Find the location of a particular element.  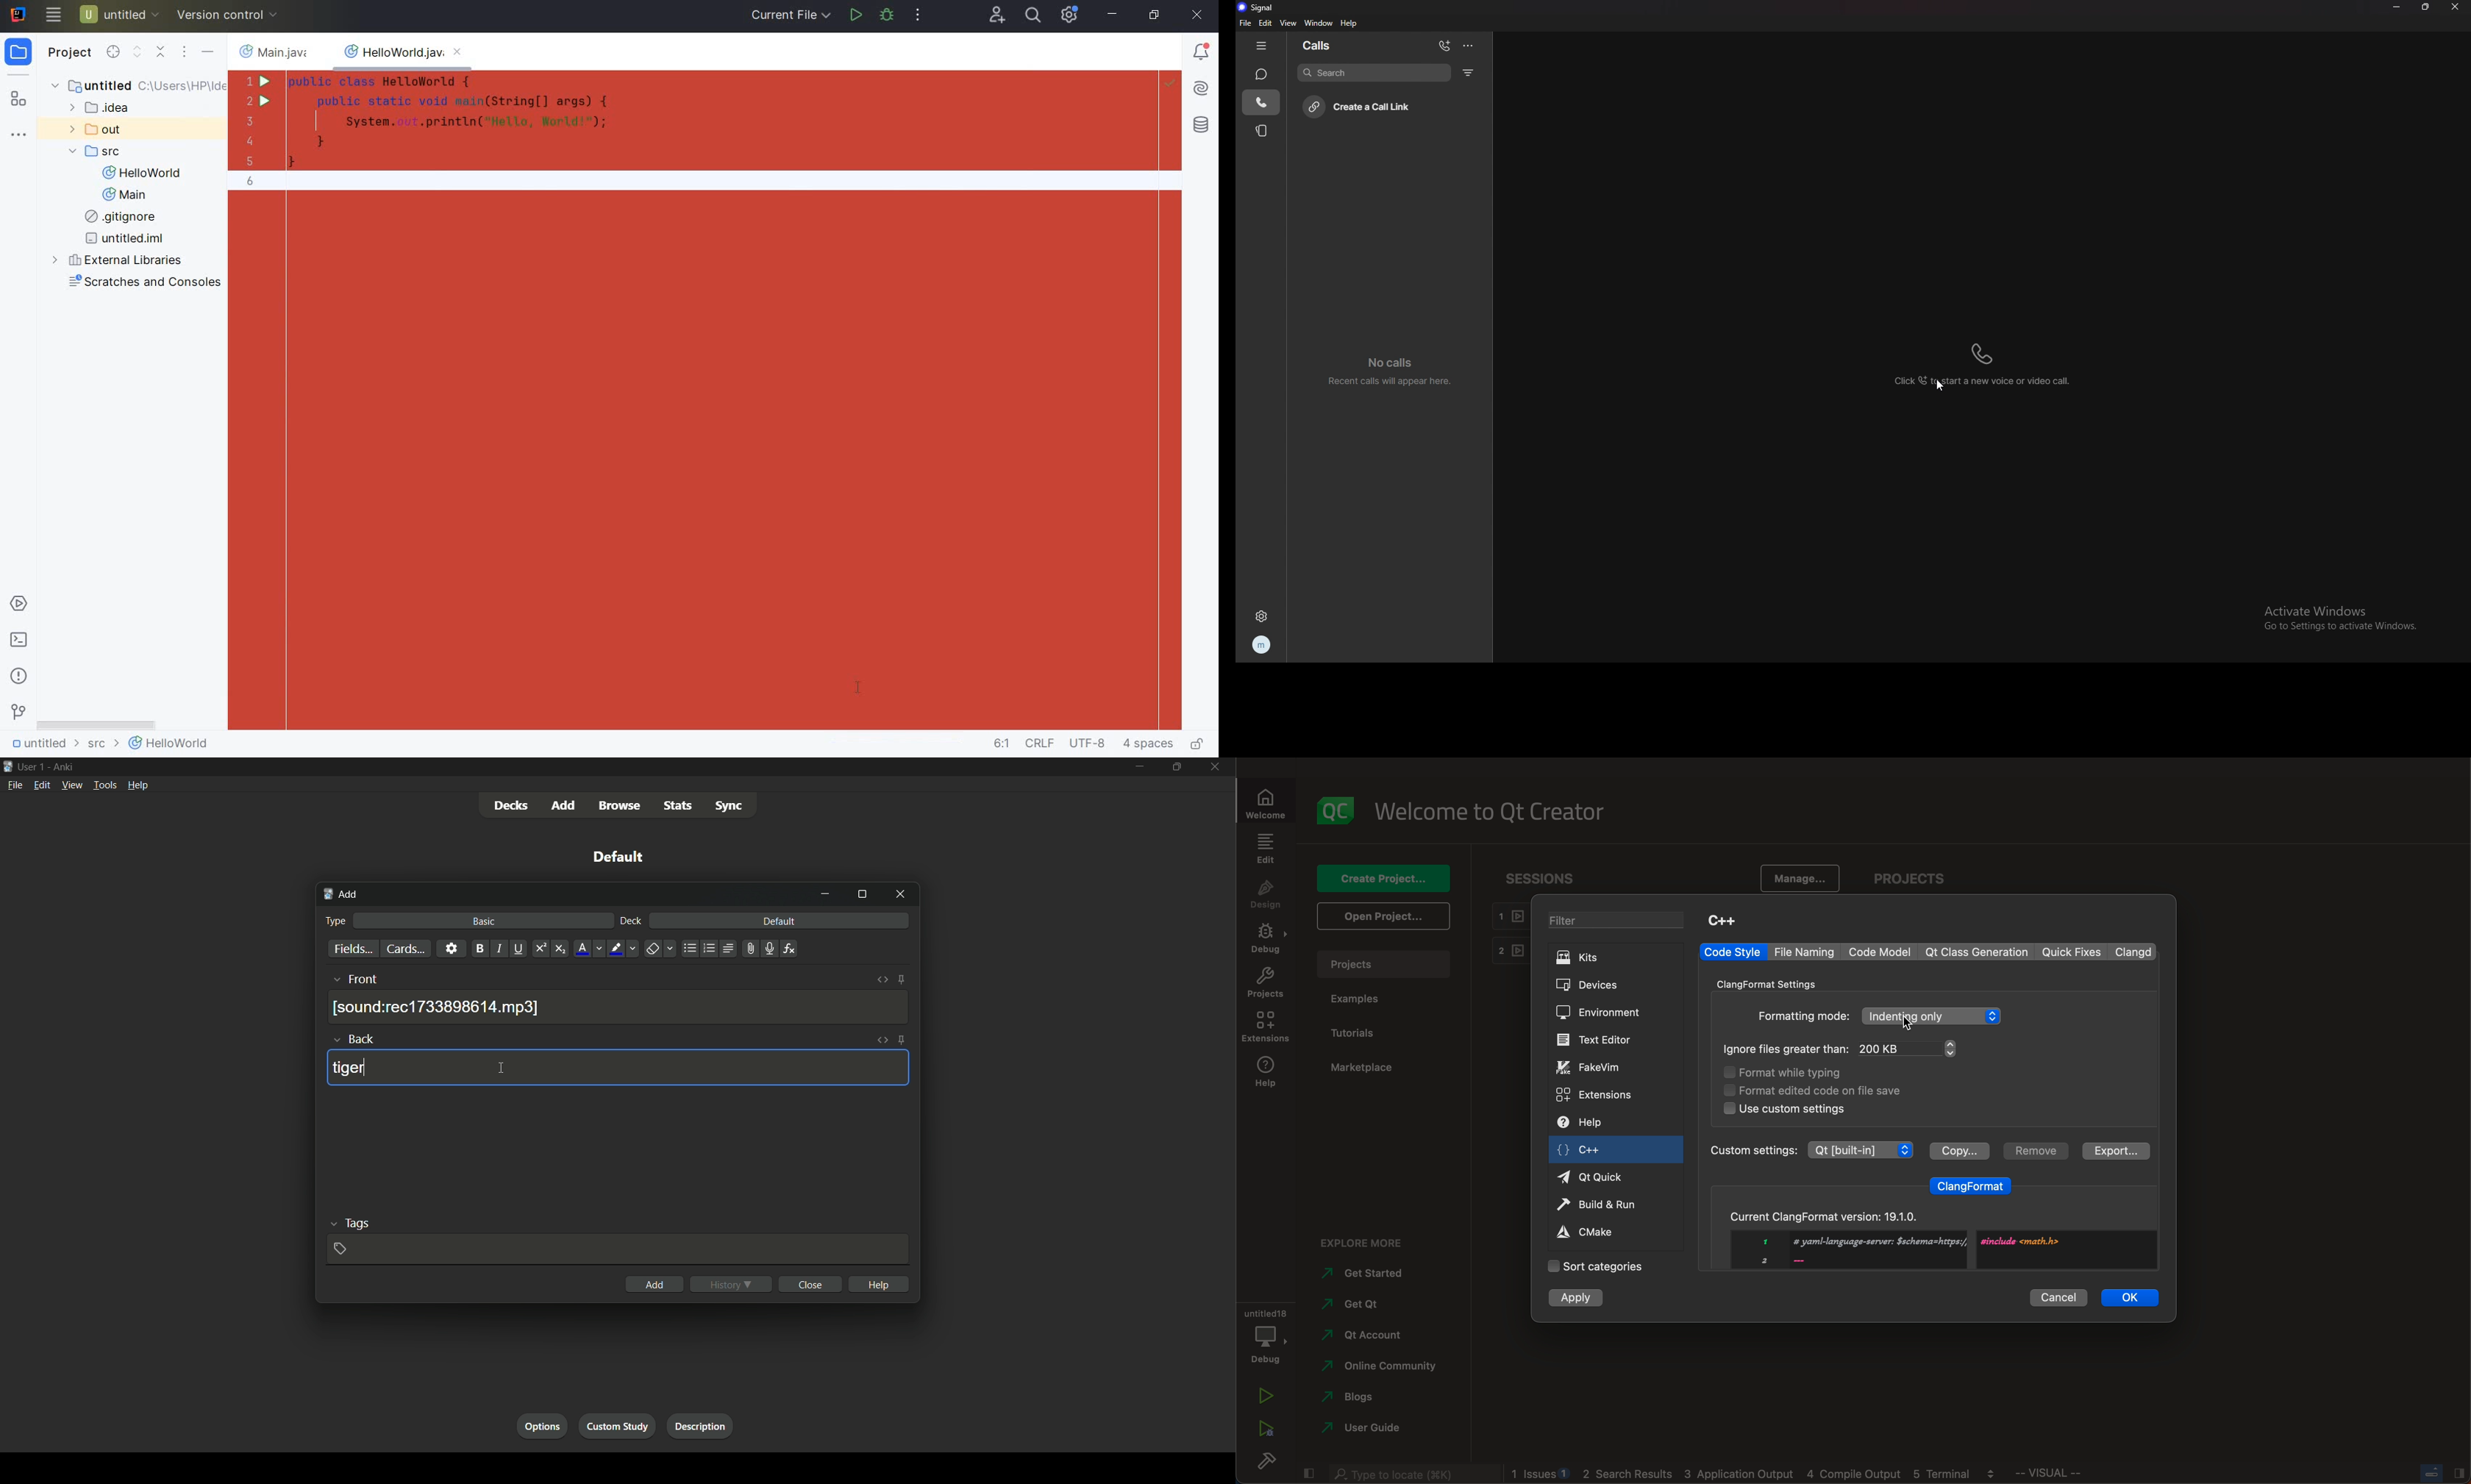

create call link is located at coordinates (1394, 107).